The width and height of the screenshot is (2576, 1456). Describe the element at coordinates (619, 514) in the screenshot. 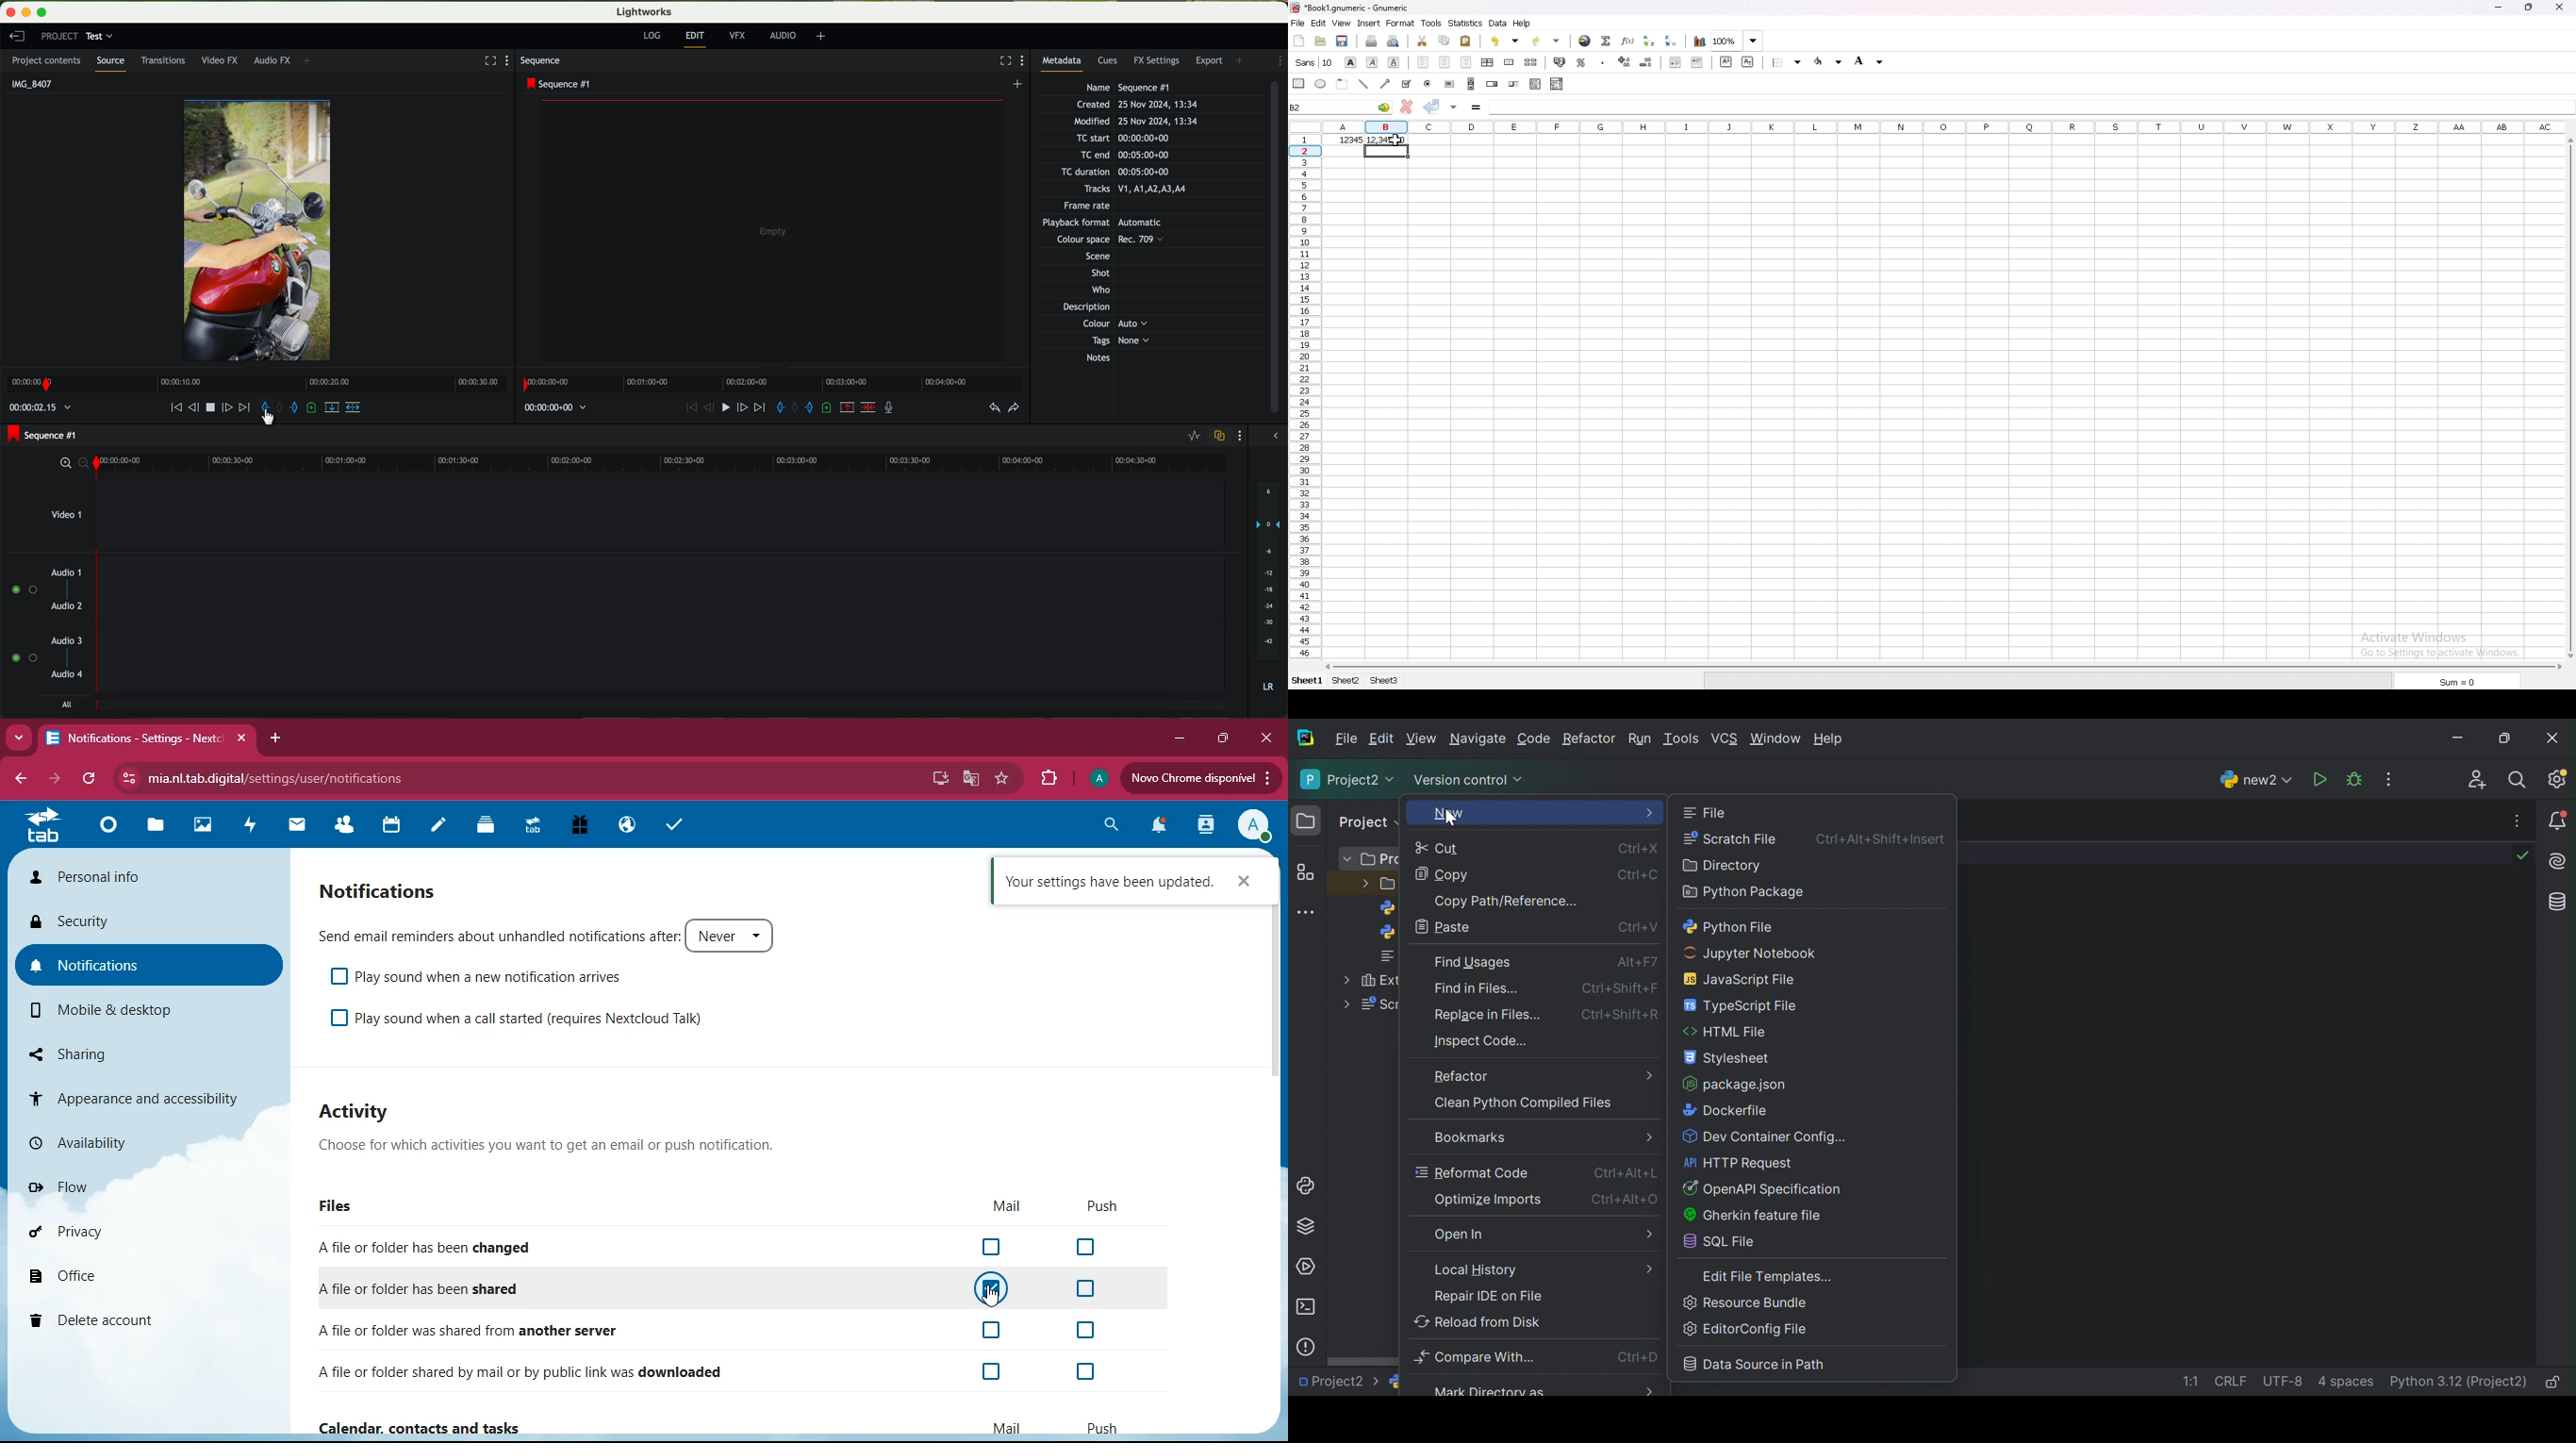

I see `video 1` at that location.